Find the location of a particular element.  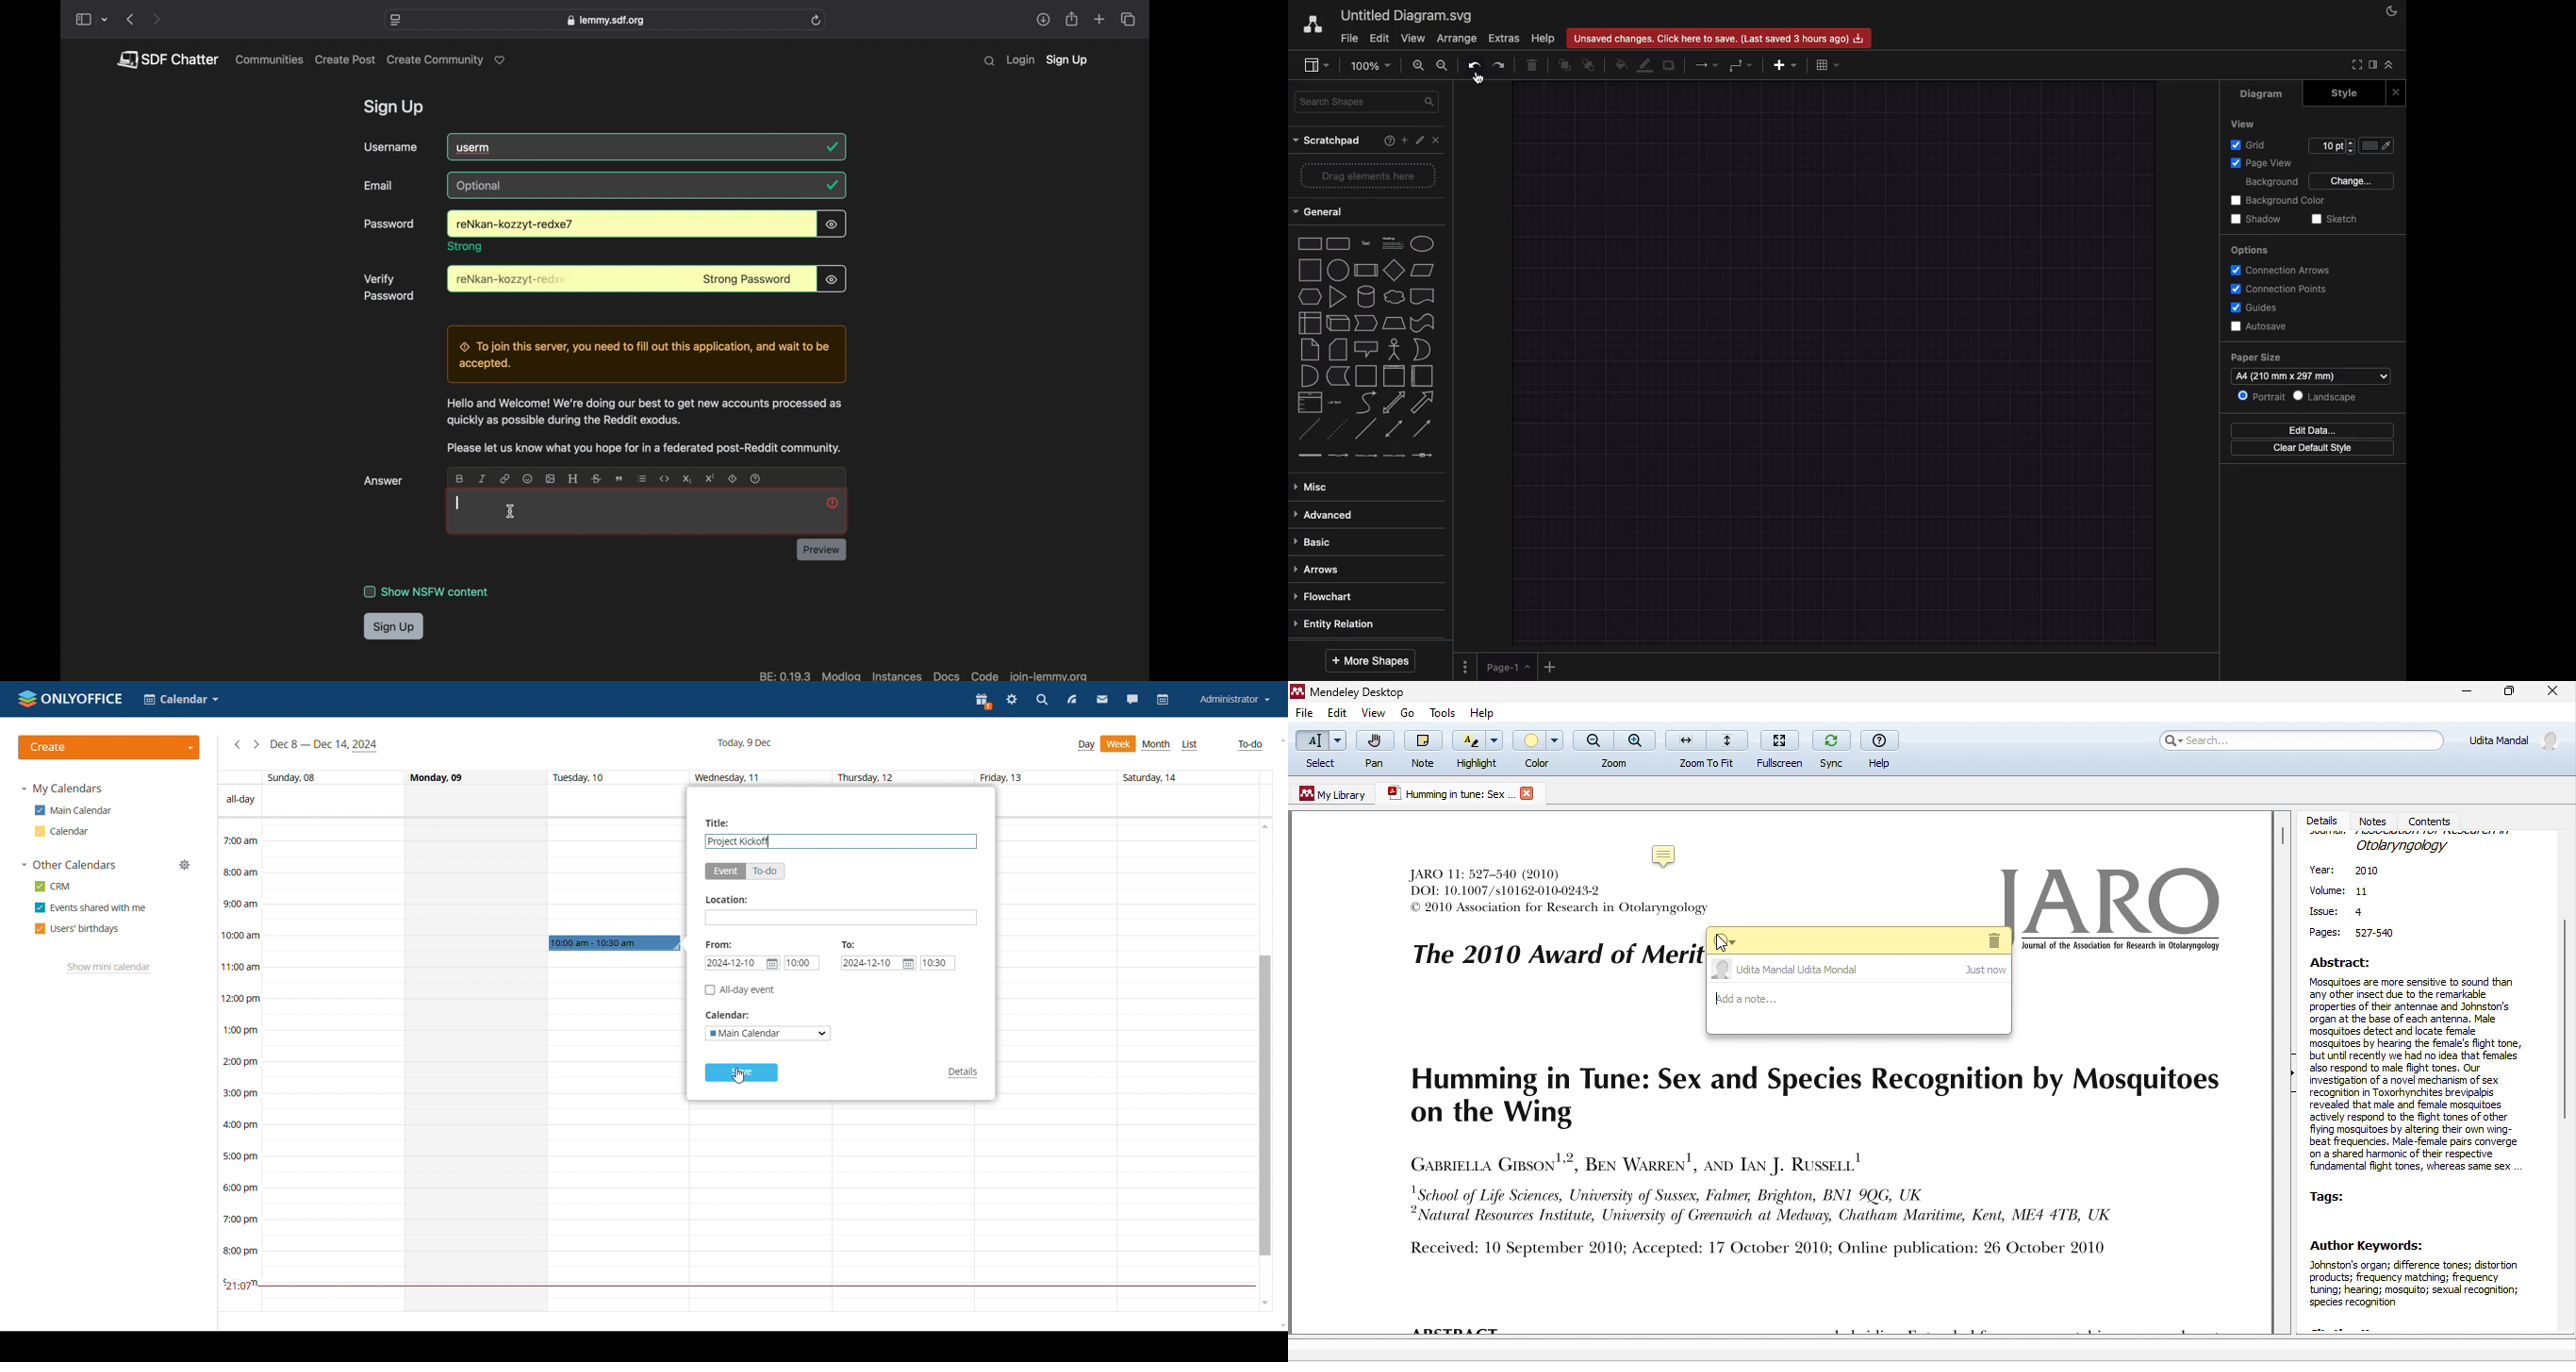

Line color is located at coordinates (1647, 64).